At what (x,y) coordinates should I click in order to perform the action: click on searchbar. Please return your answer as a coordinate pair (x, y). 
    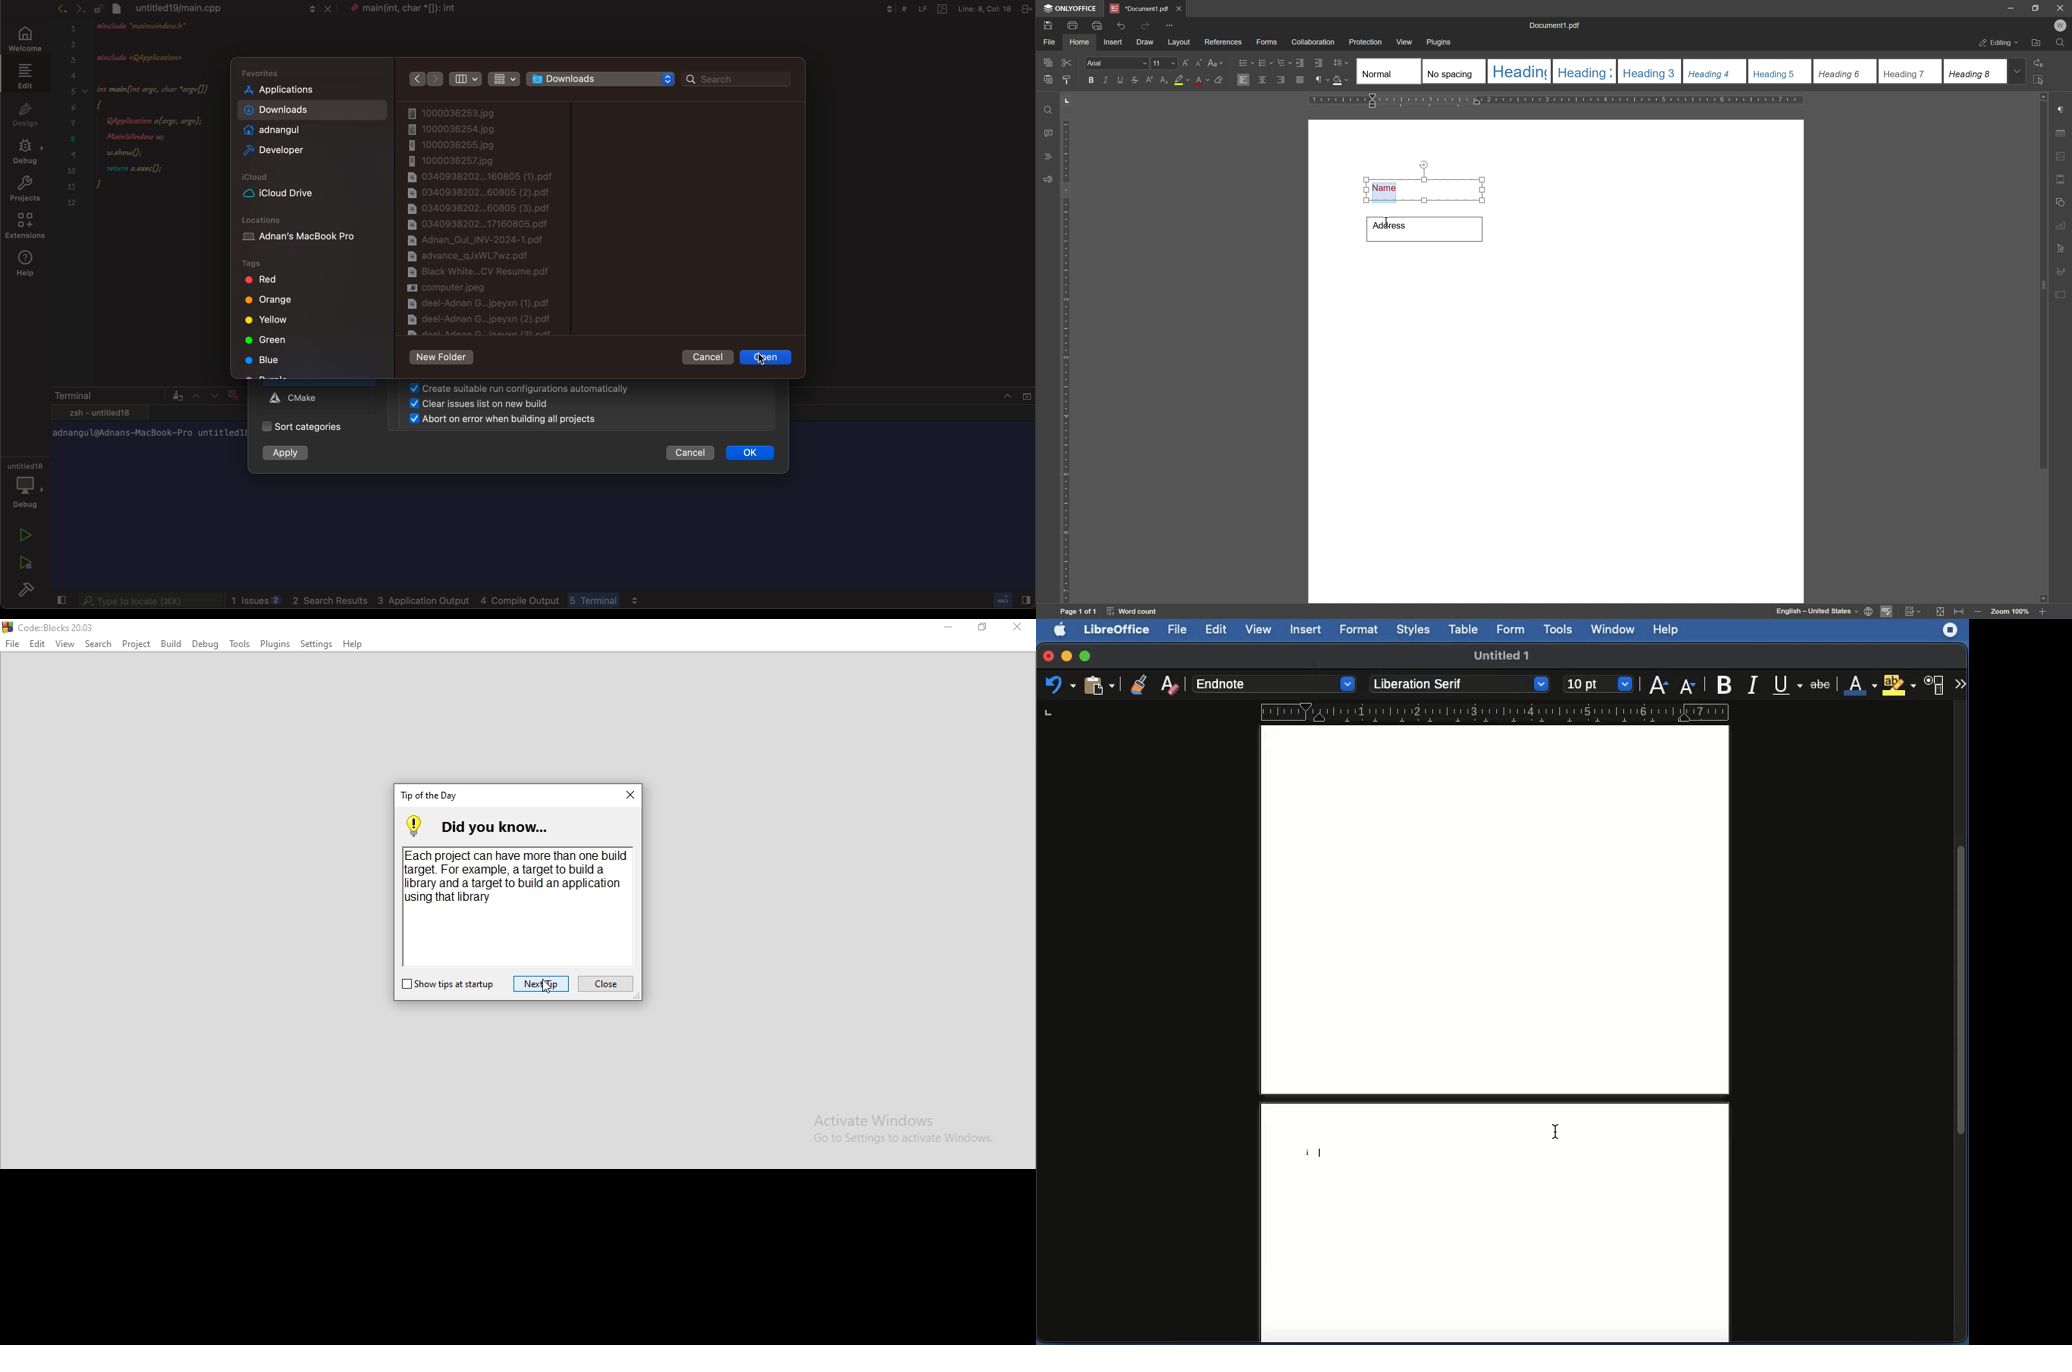
    Looking at the image, I should click on (143, 599).